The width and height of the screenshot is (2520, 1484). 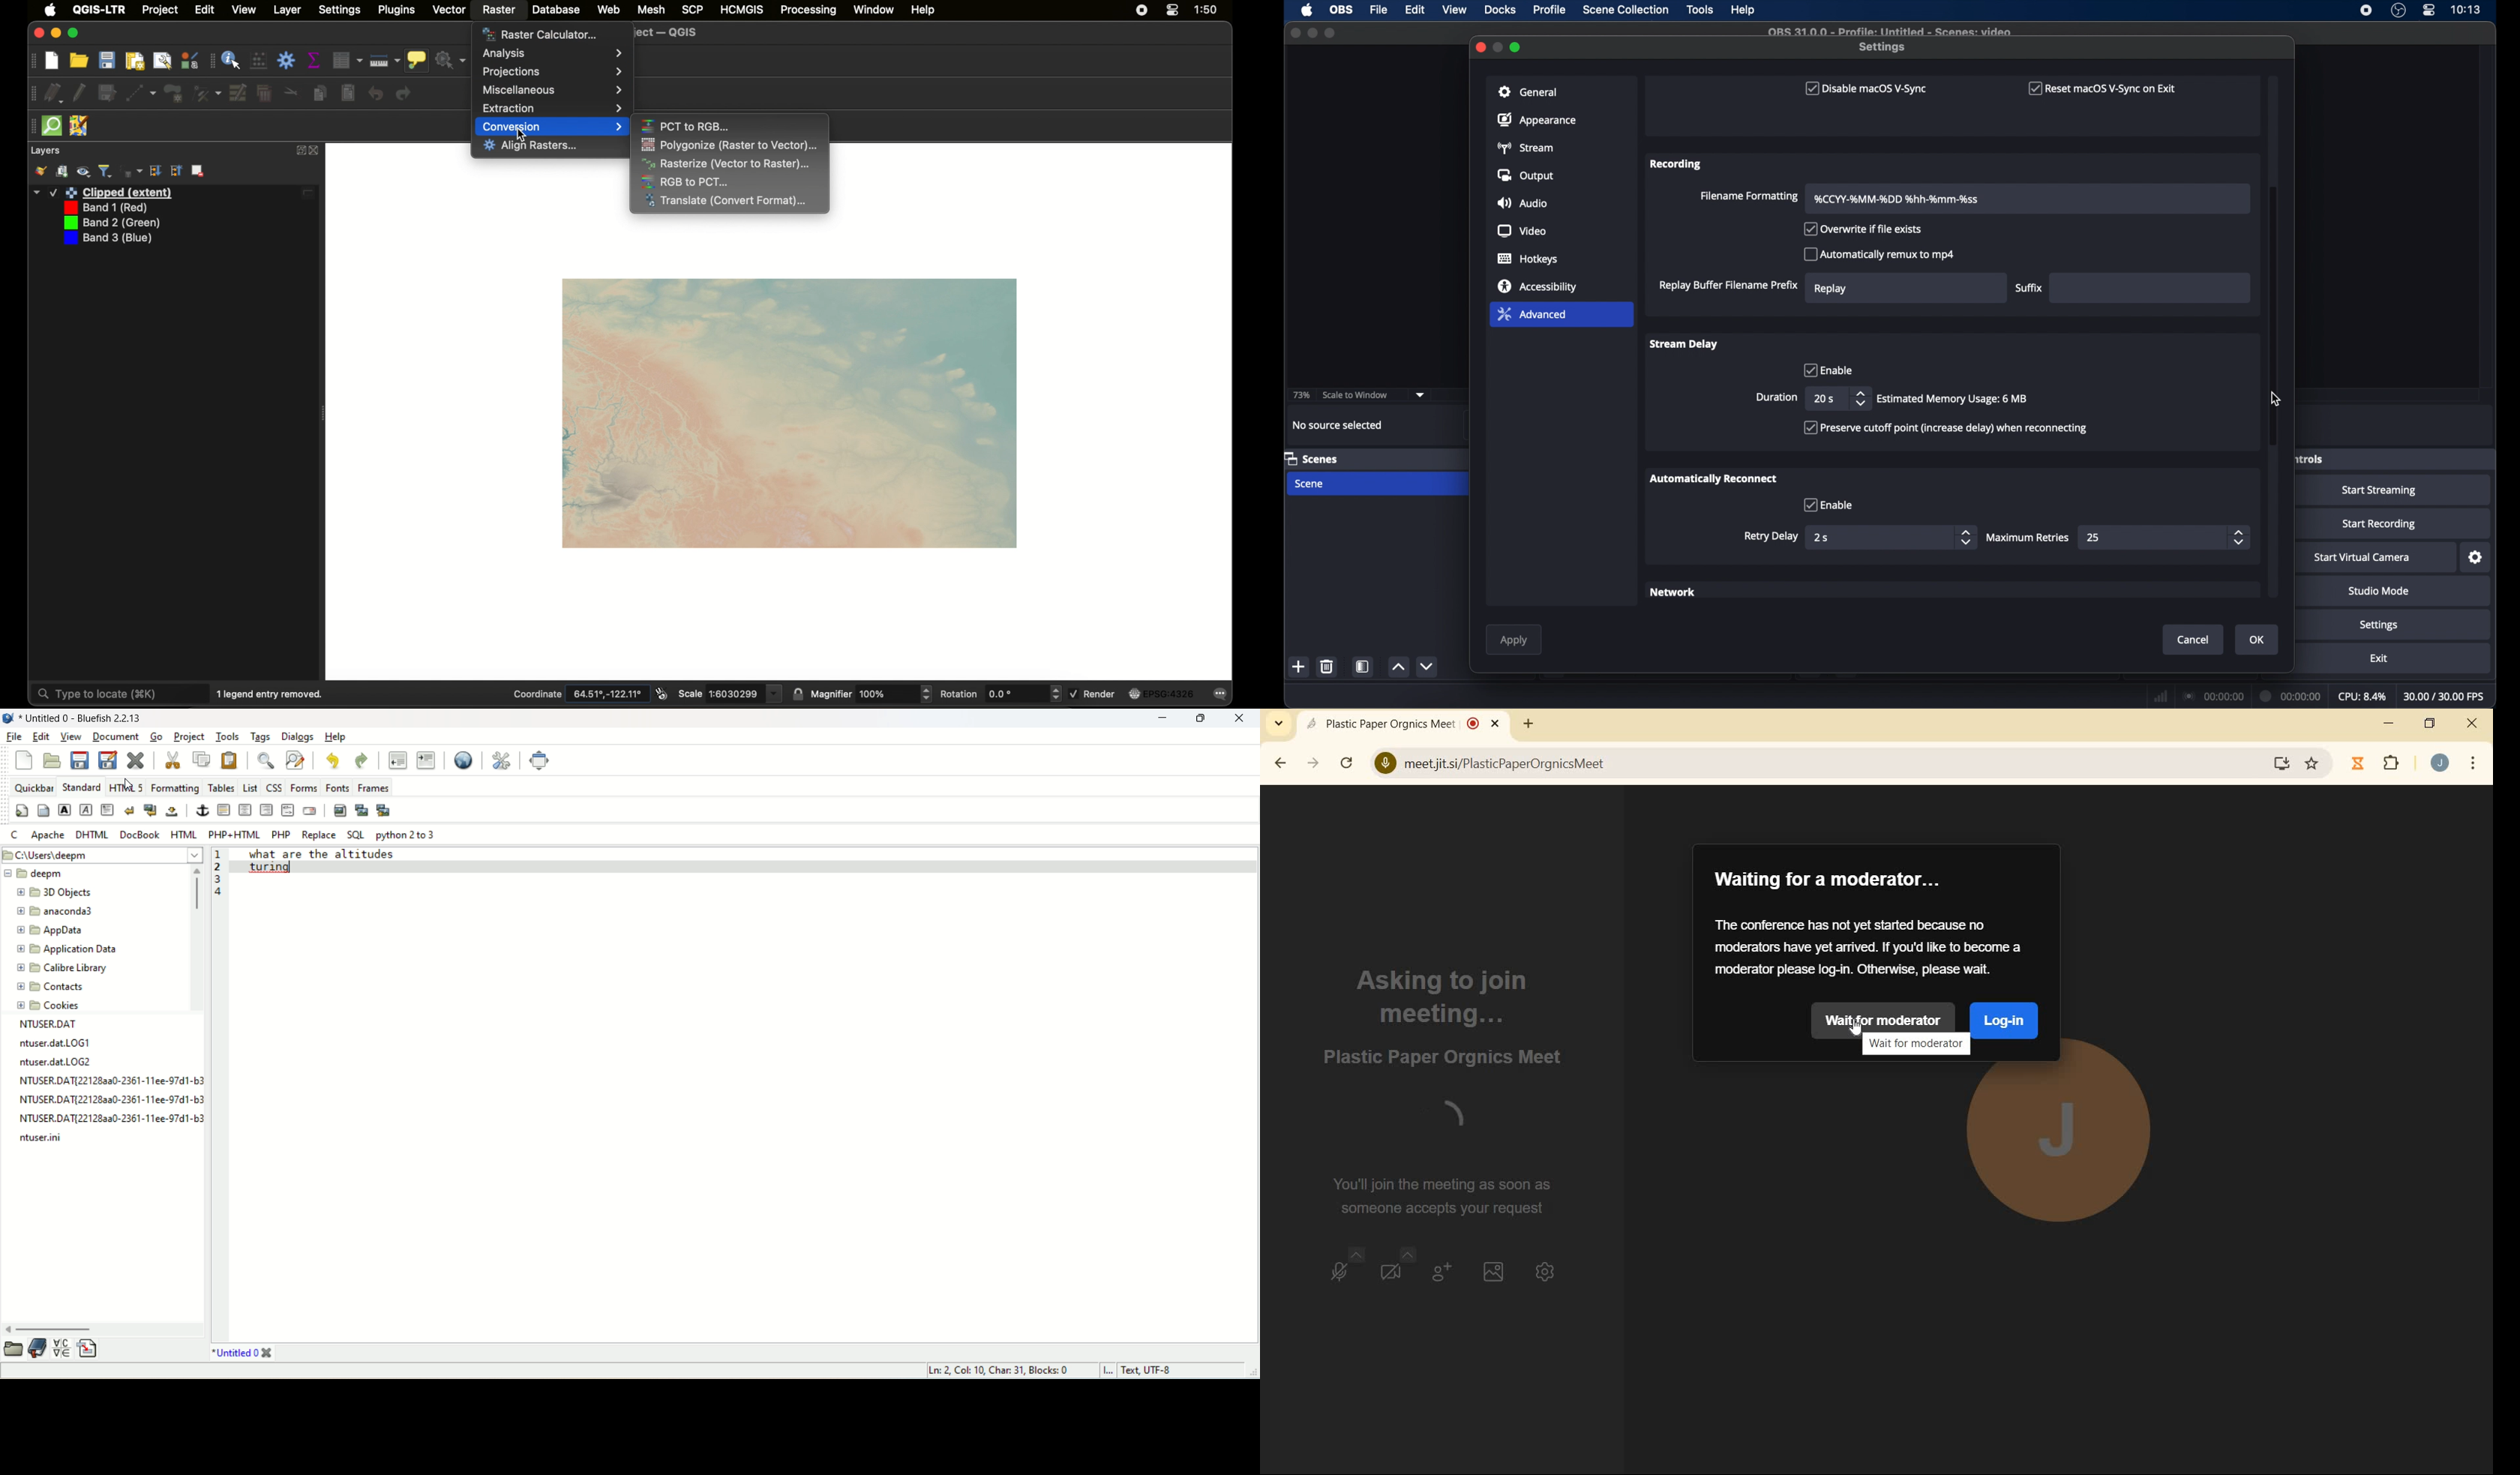 What do you see at coordinates (355, 833) in the screenshot?
I see `SQL` at bounding box center [355, 833].